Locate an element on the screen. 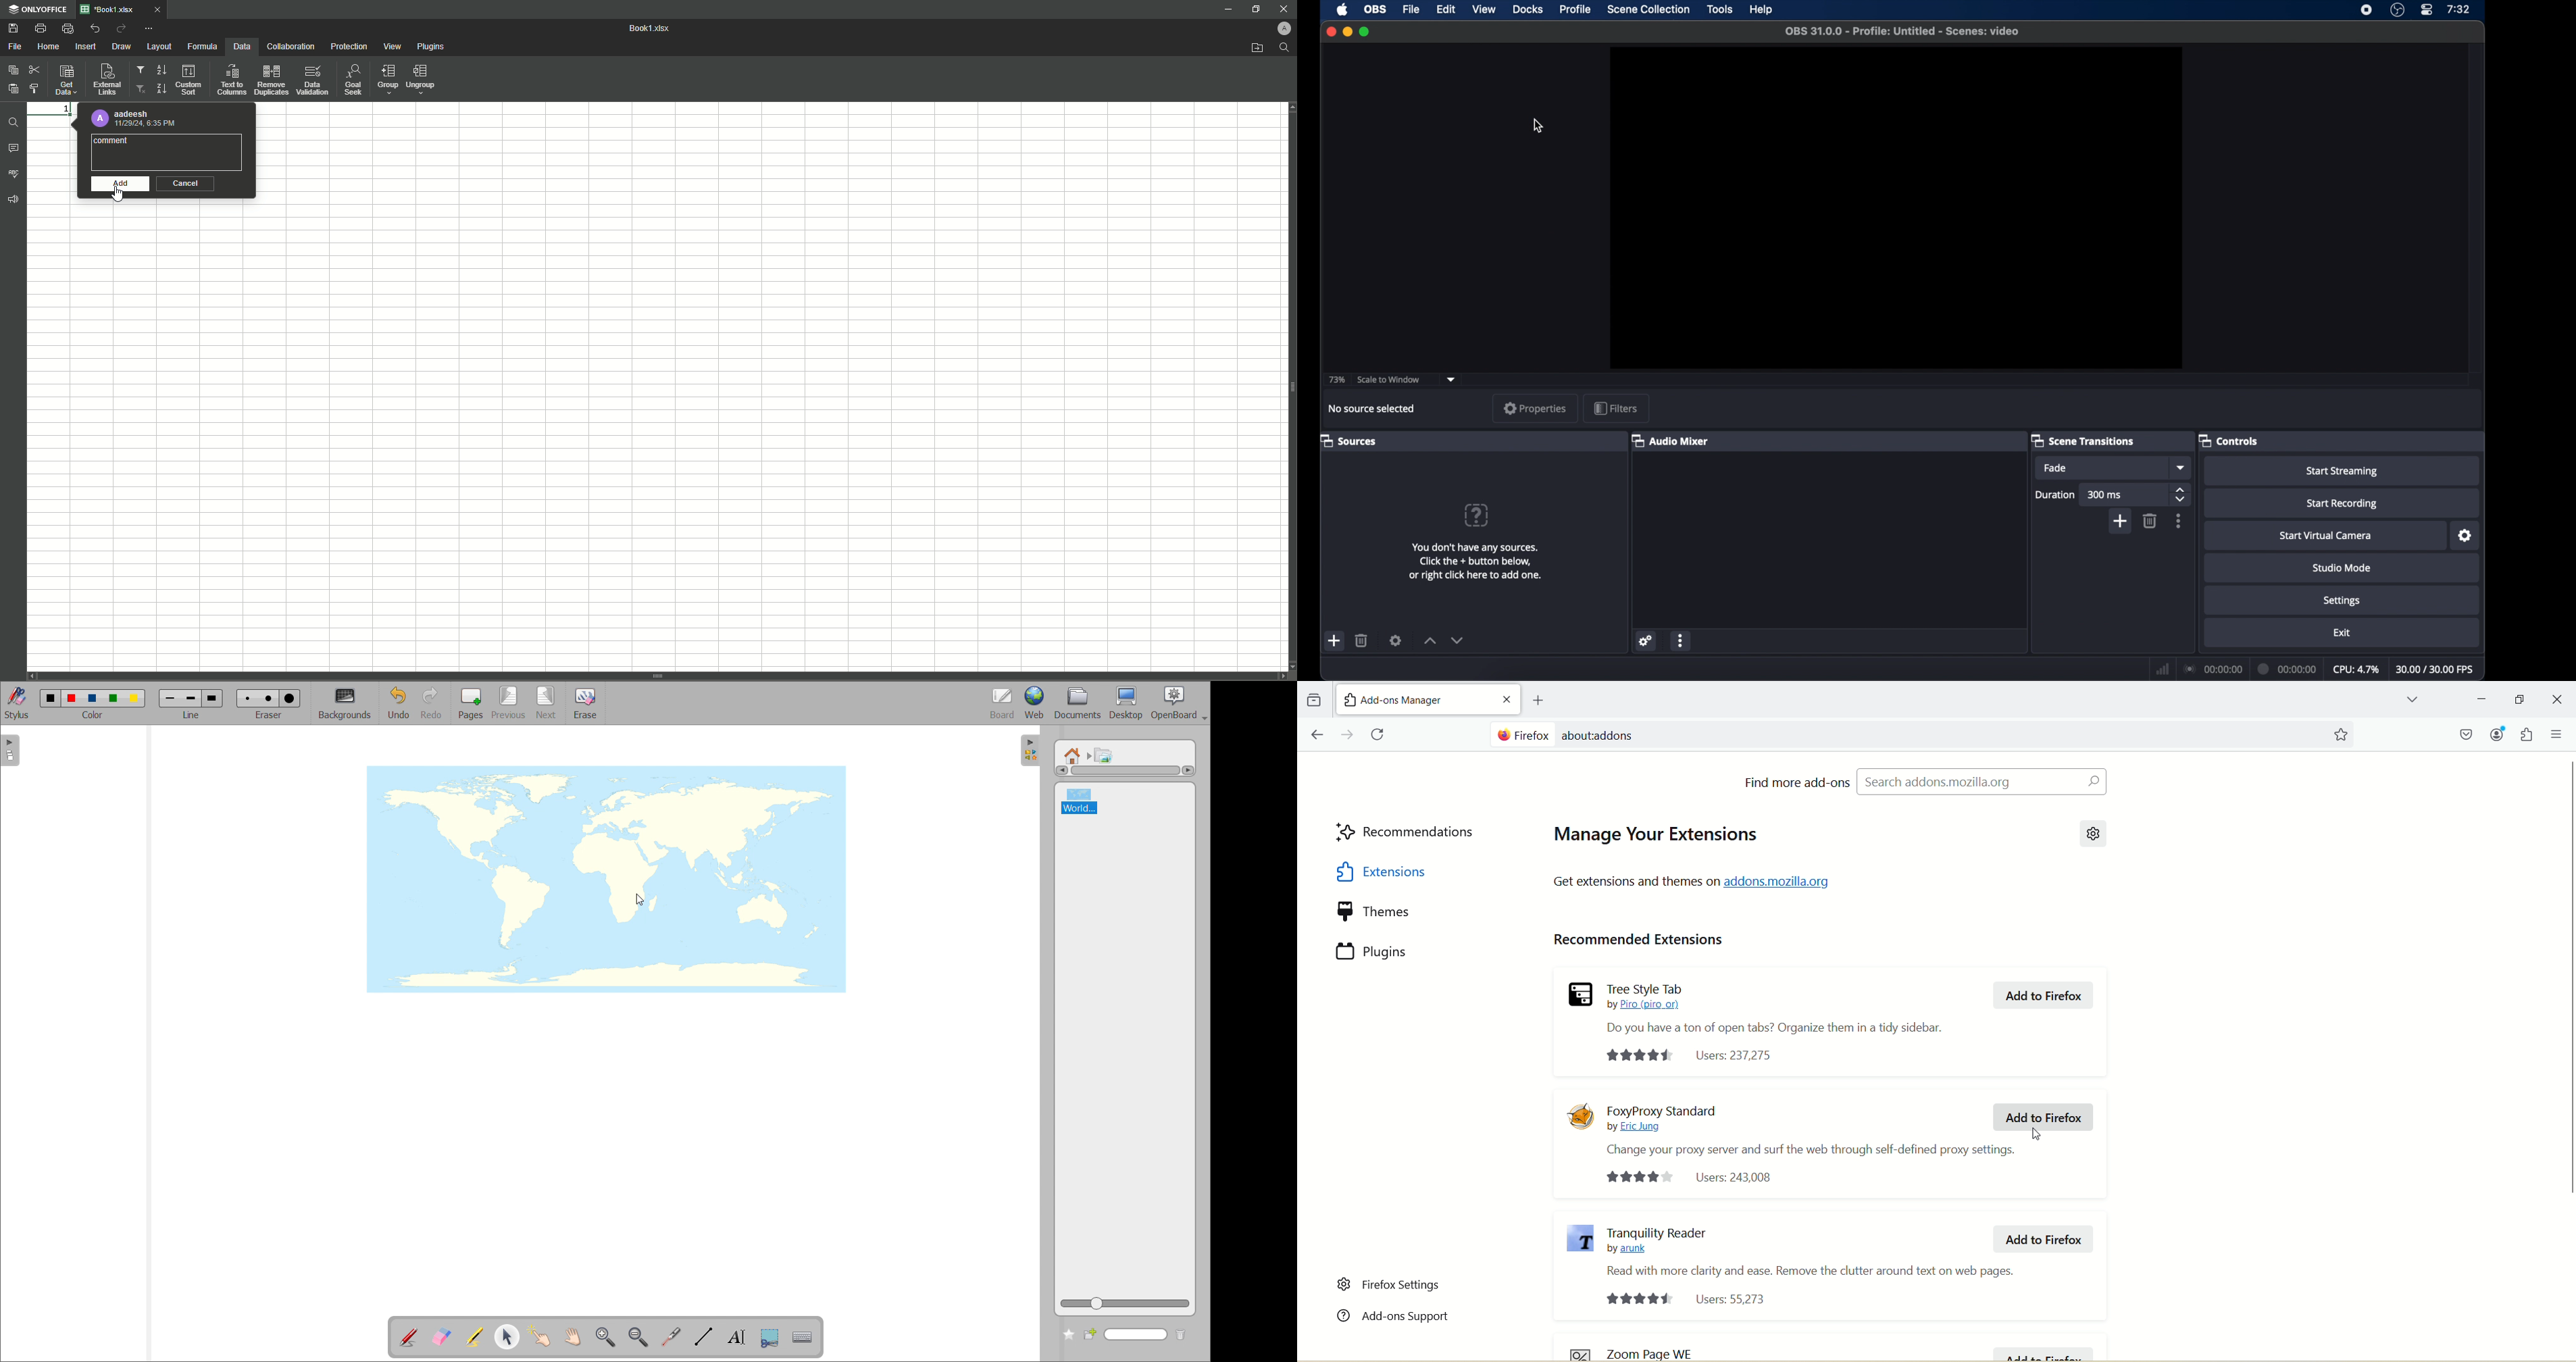 Image resolution: width=2576 pixels, height=1372 pixels. 30.00/30.00 FPS is located at coordinates (2436, 669).